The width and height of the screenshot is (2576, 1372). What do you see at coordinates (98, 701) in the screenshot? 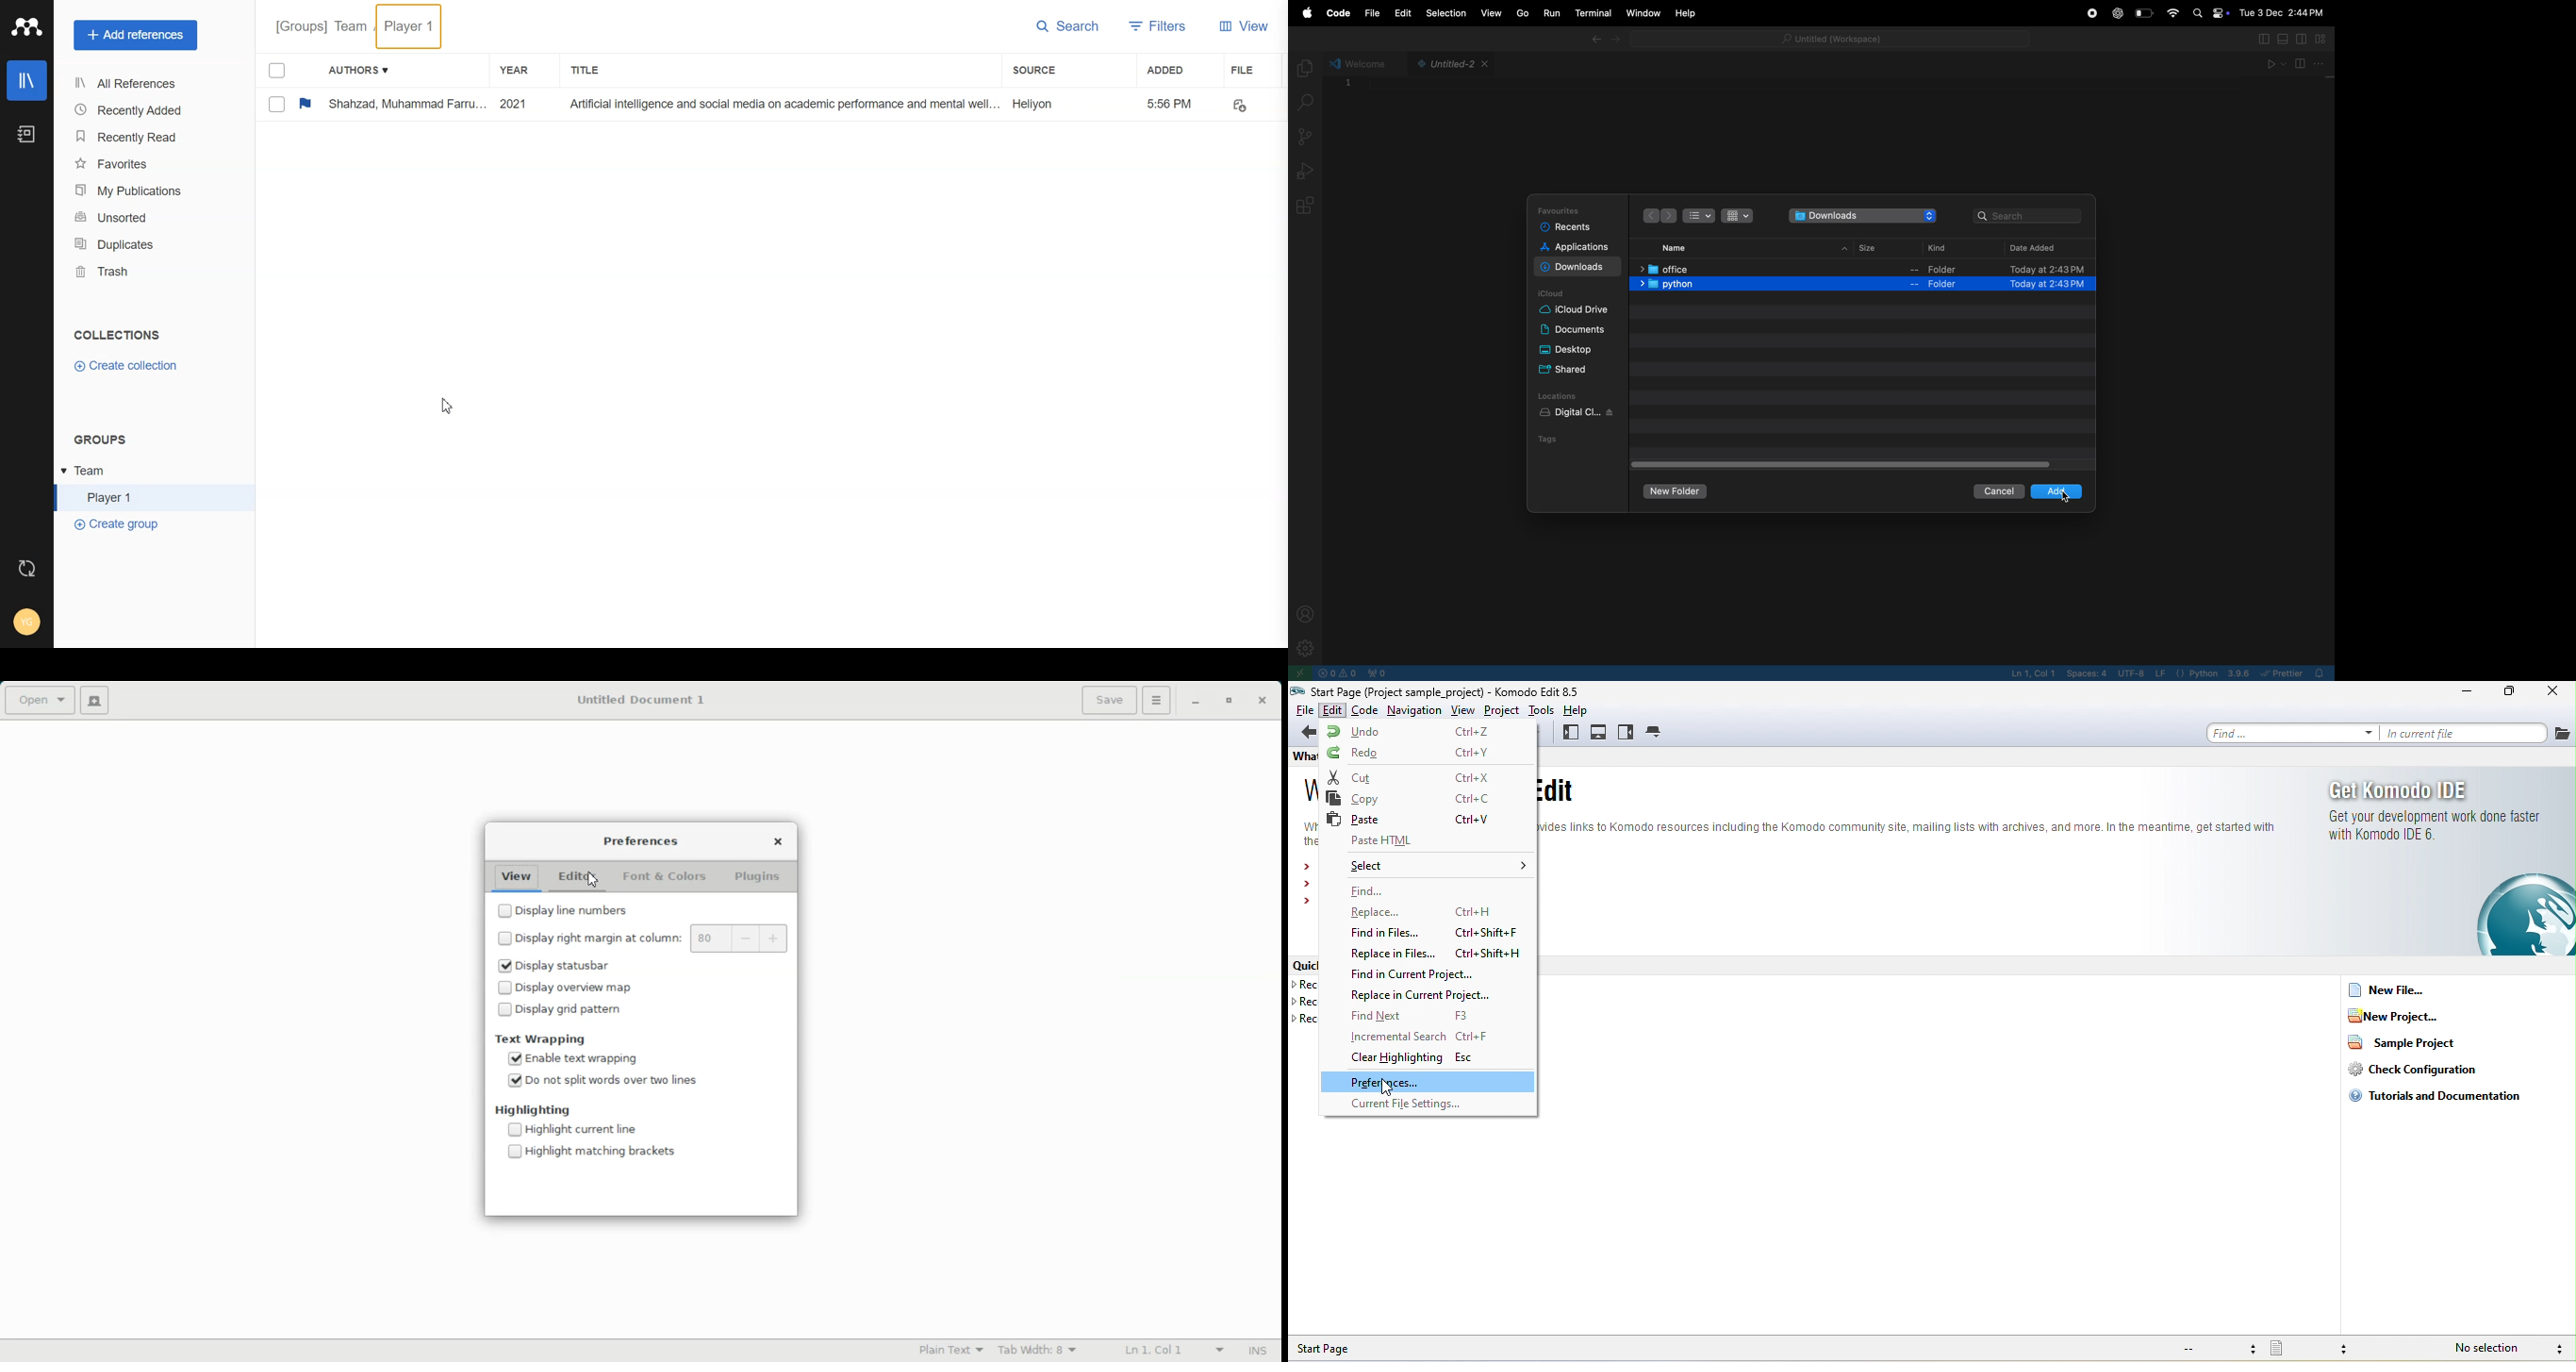
I see `Create a new document` at bounding box center [98, 701].